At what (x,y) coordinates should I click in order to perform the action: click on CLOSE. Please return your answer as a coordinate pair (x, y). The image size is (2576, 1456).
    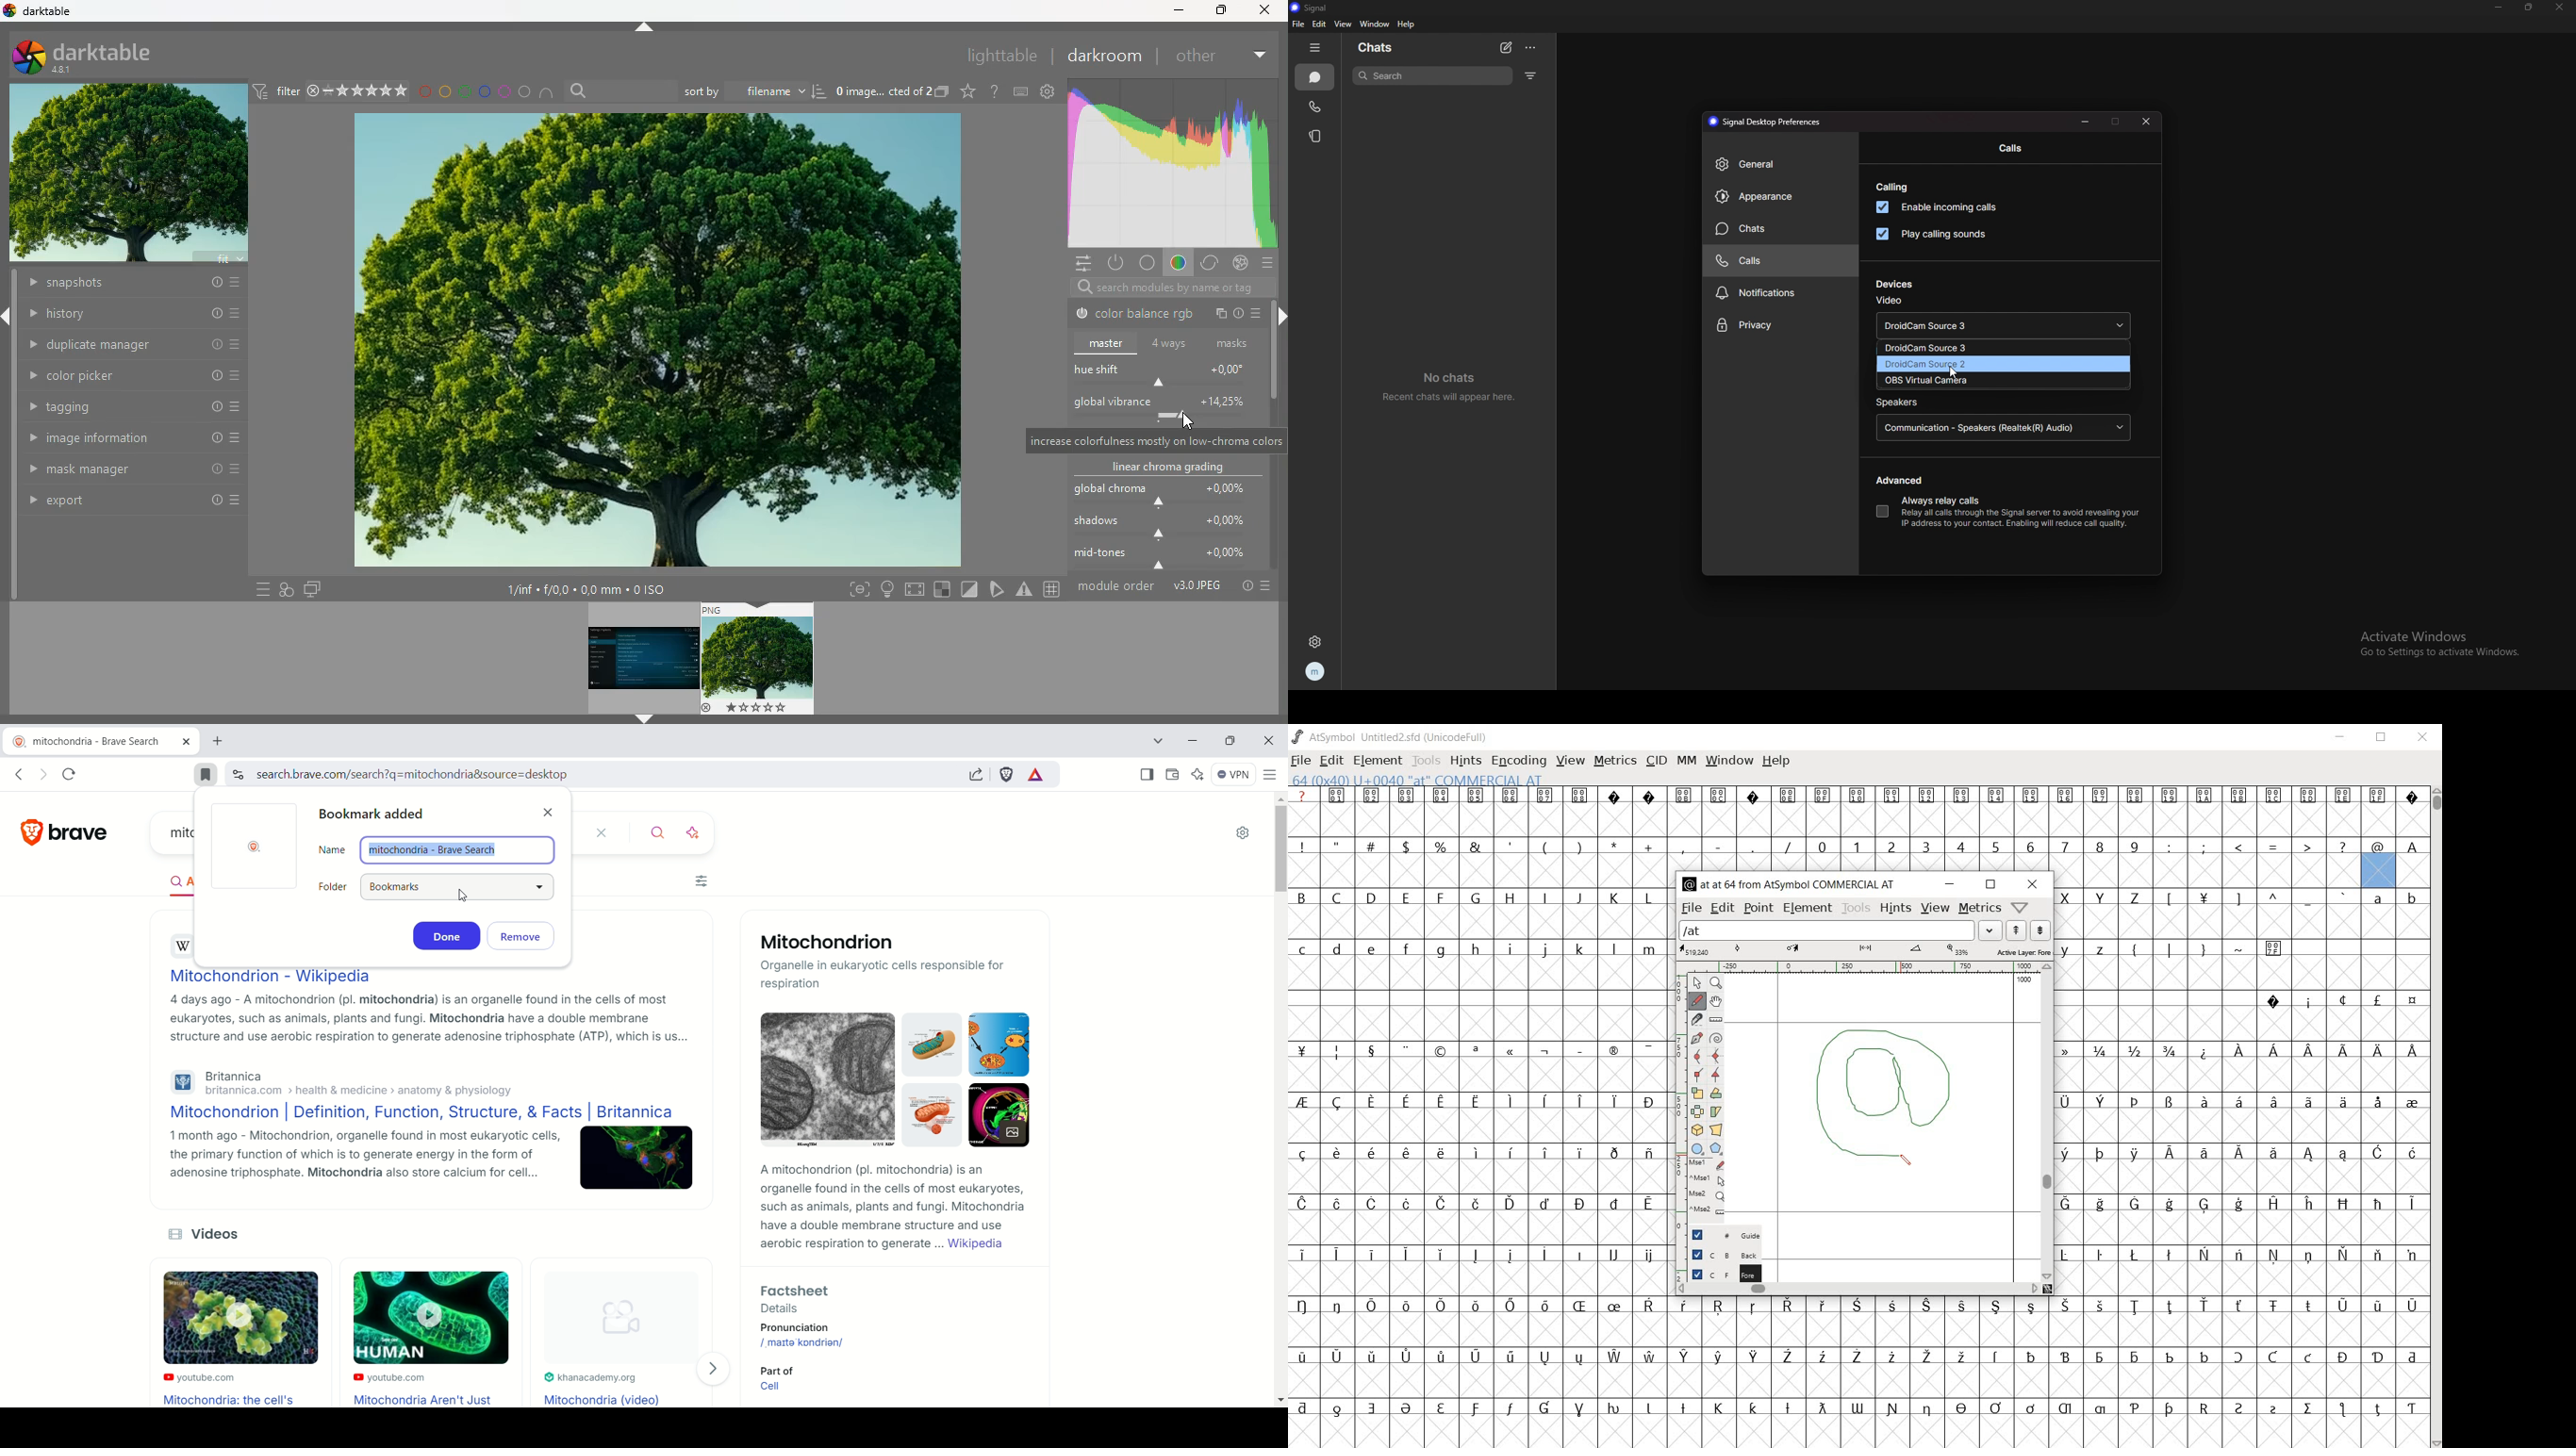
    Looking at the image, I should click on (2425, 739).